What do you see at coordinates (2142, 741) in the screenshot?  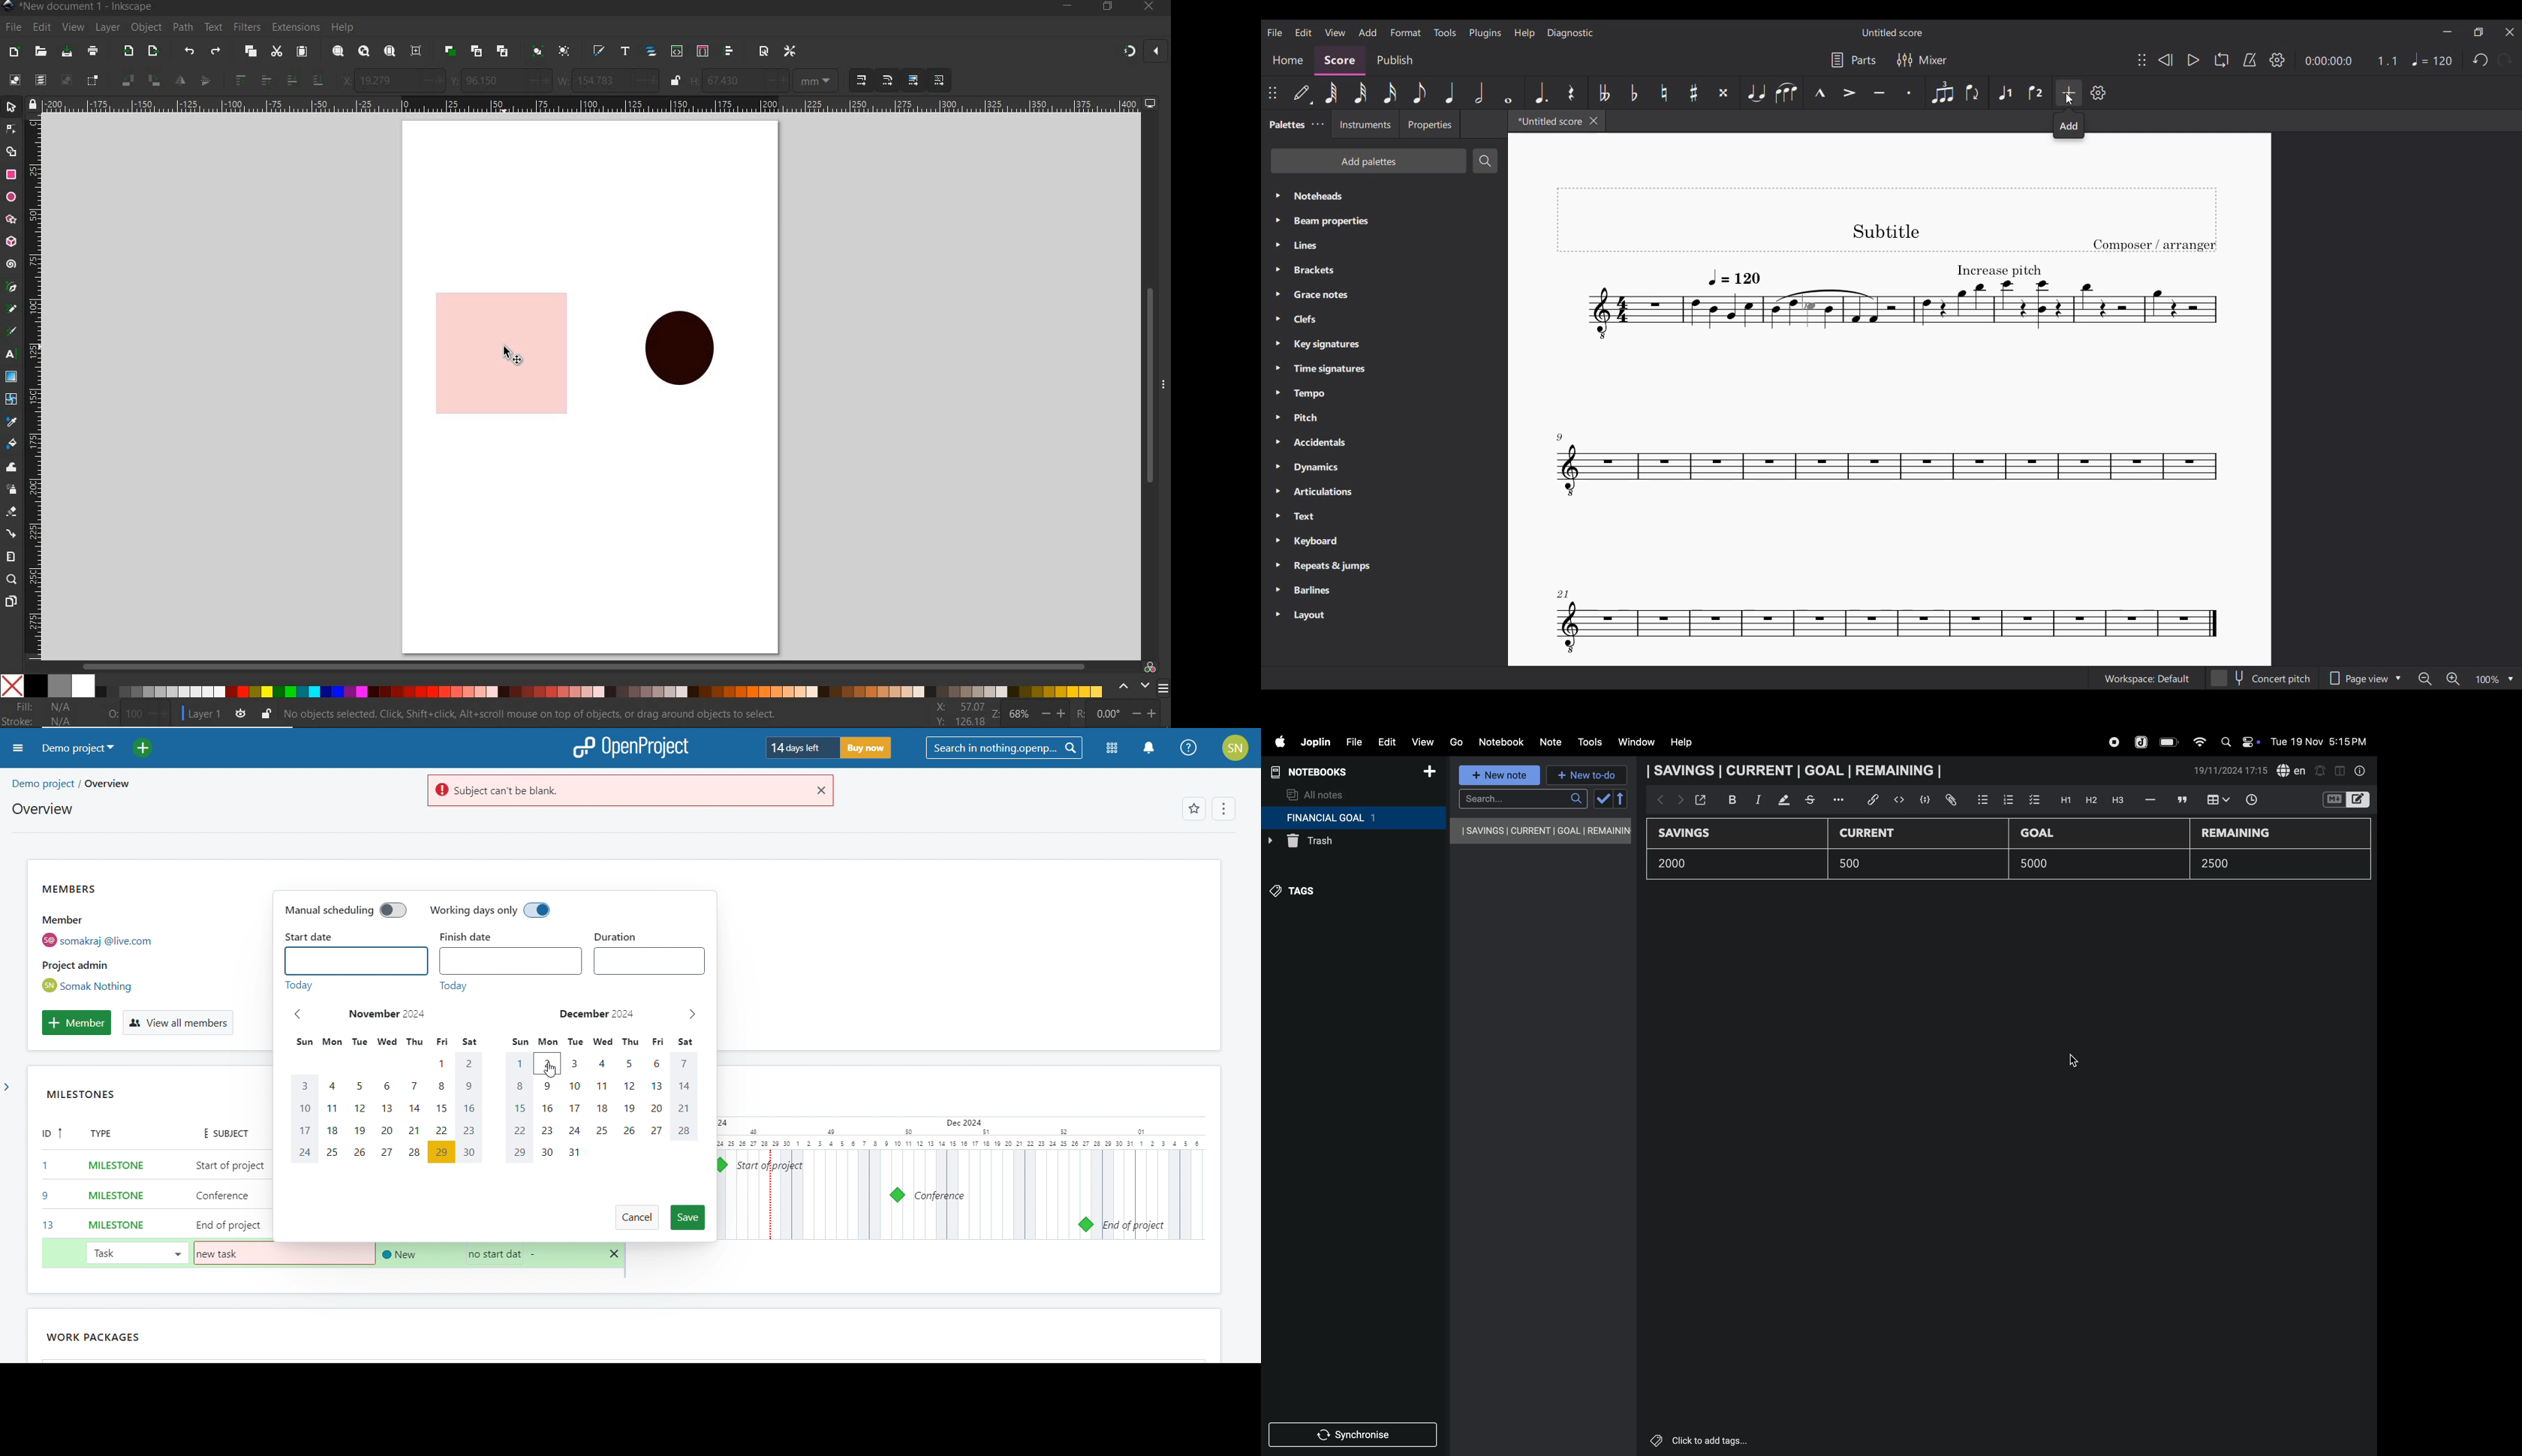 I see `joplin` at bounding box center [2142, 741].